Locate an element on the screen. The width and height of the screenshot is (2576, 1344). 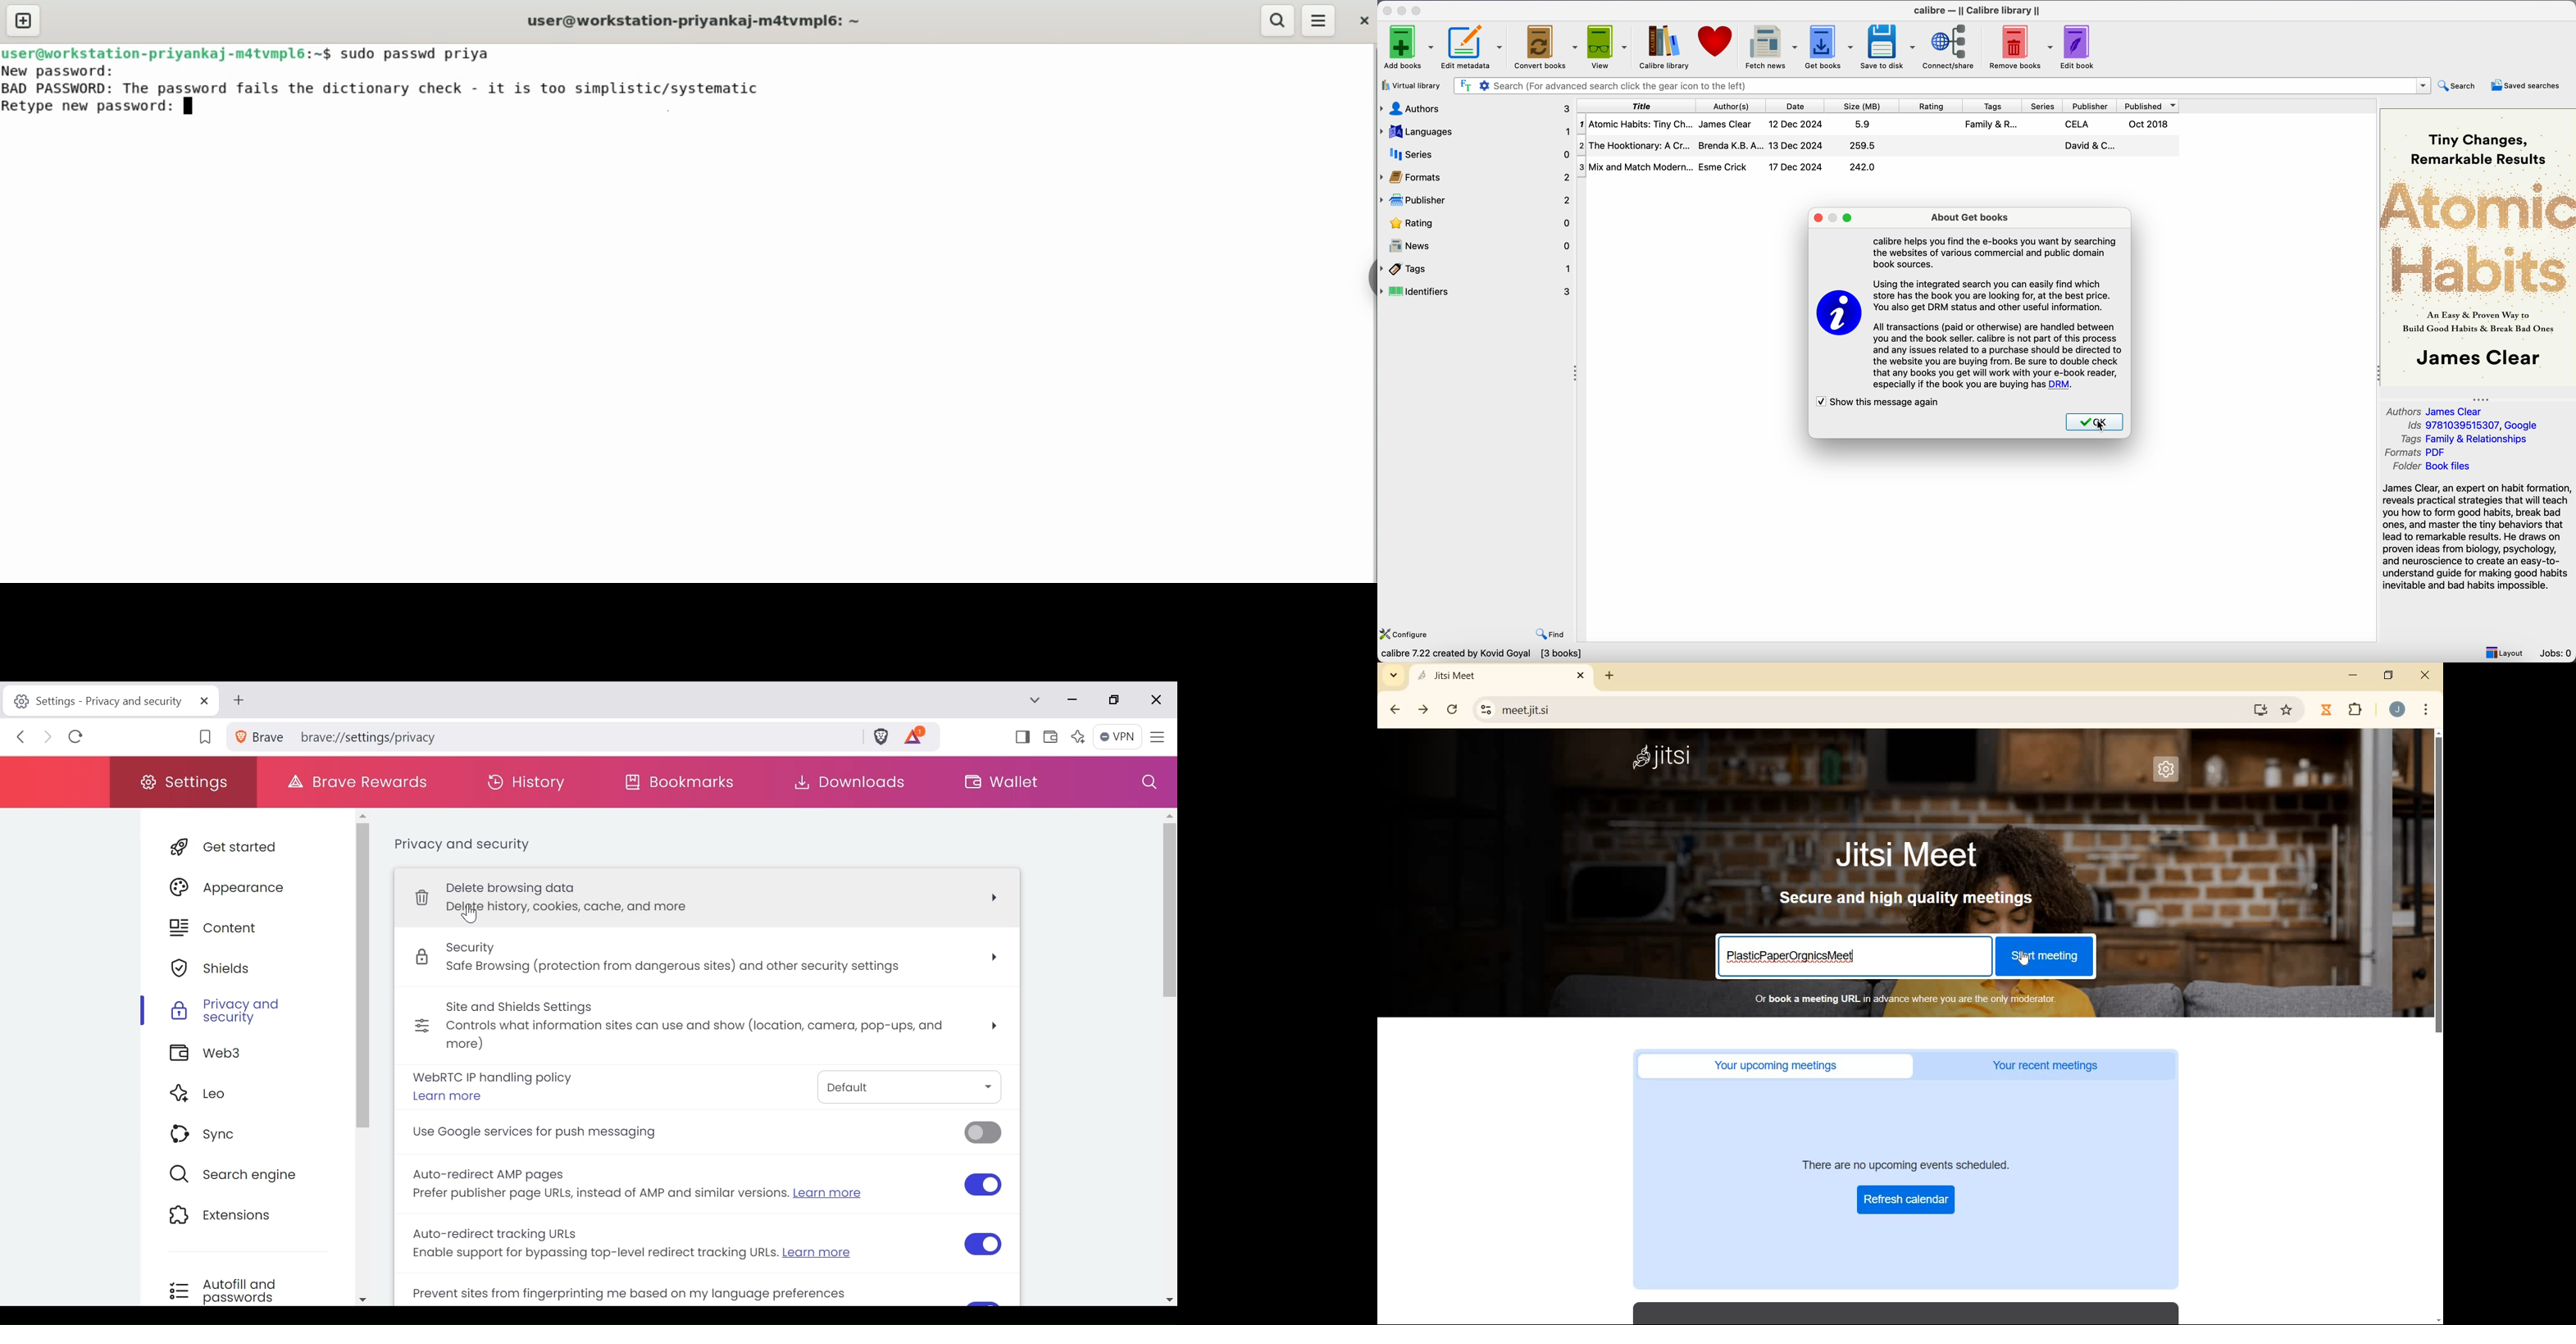
series is located at coordinates (1476, 155).